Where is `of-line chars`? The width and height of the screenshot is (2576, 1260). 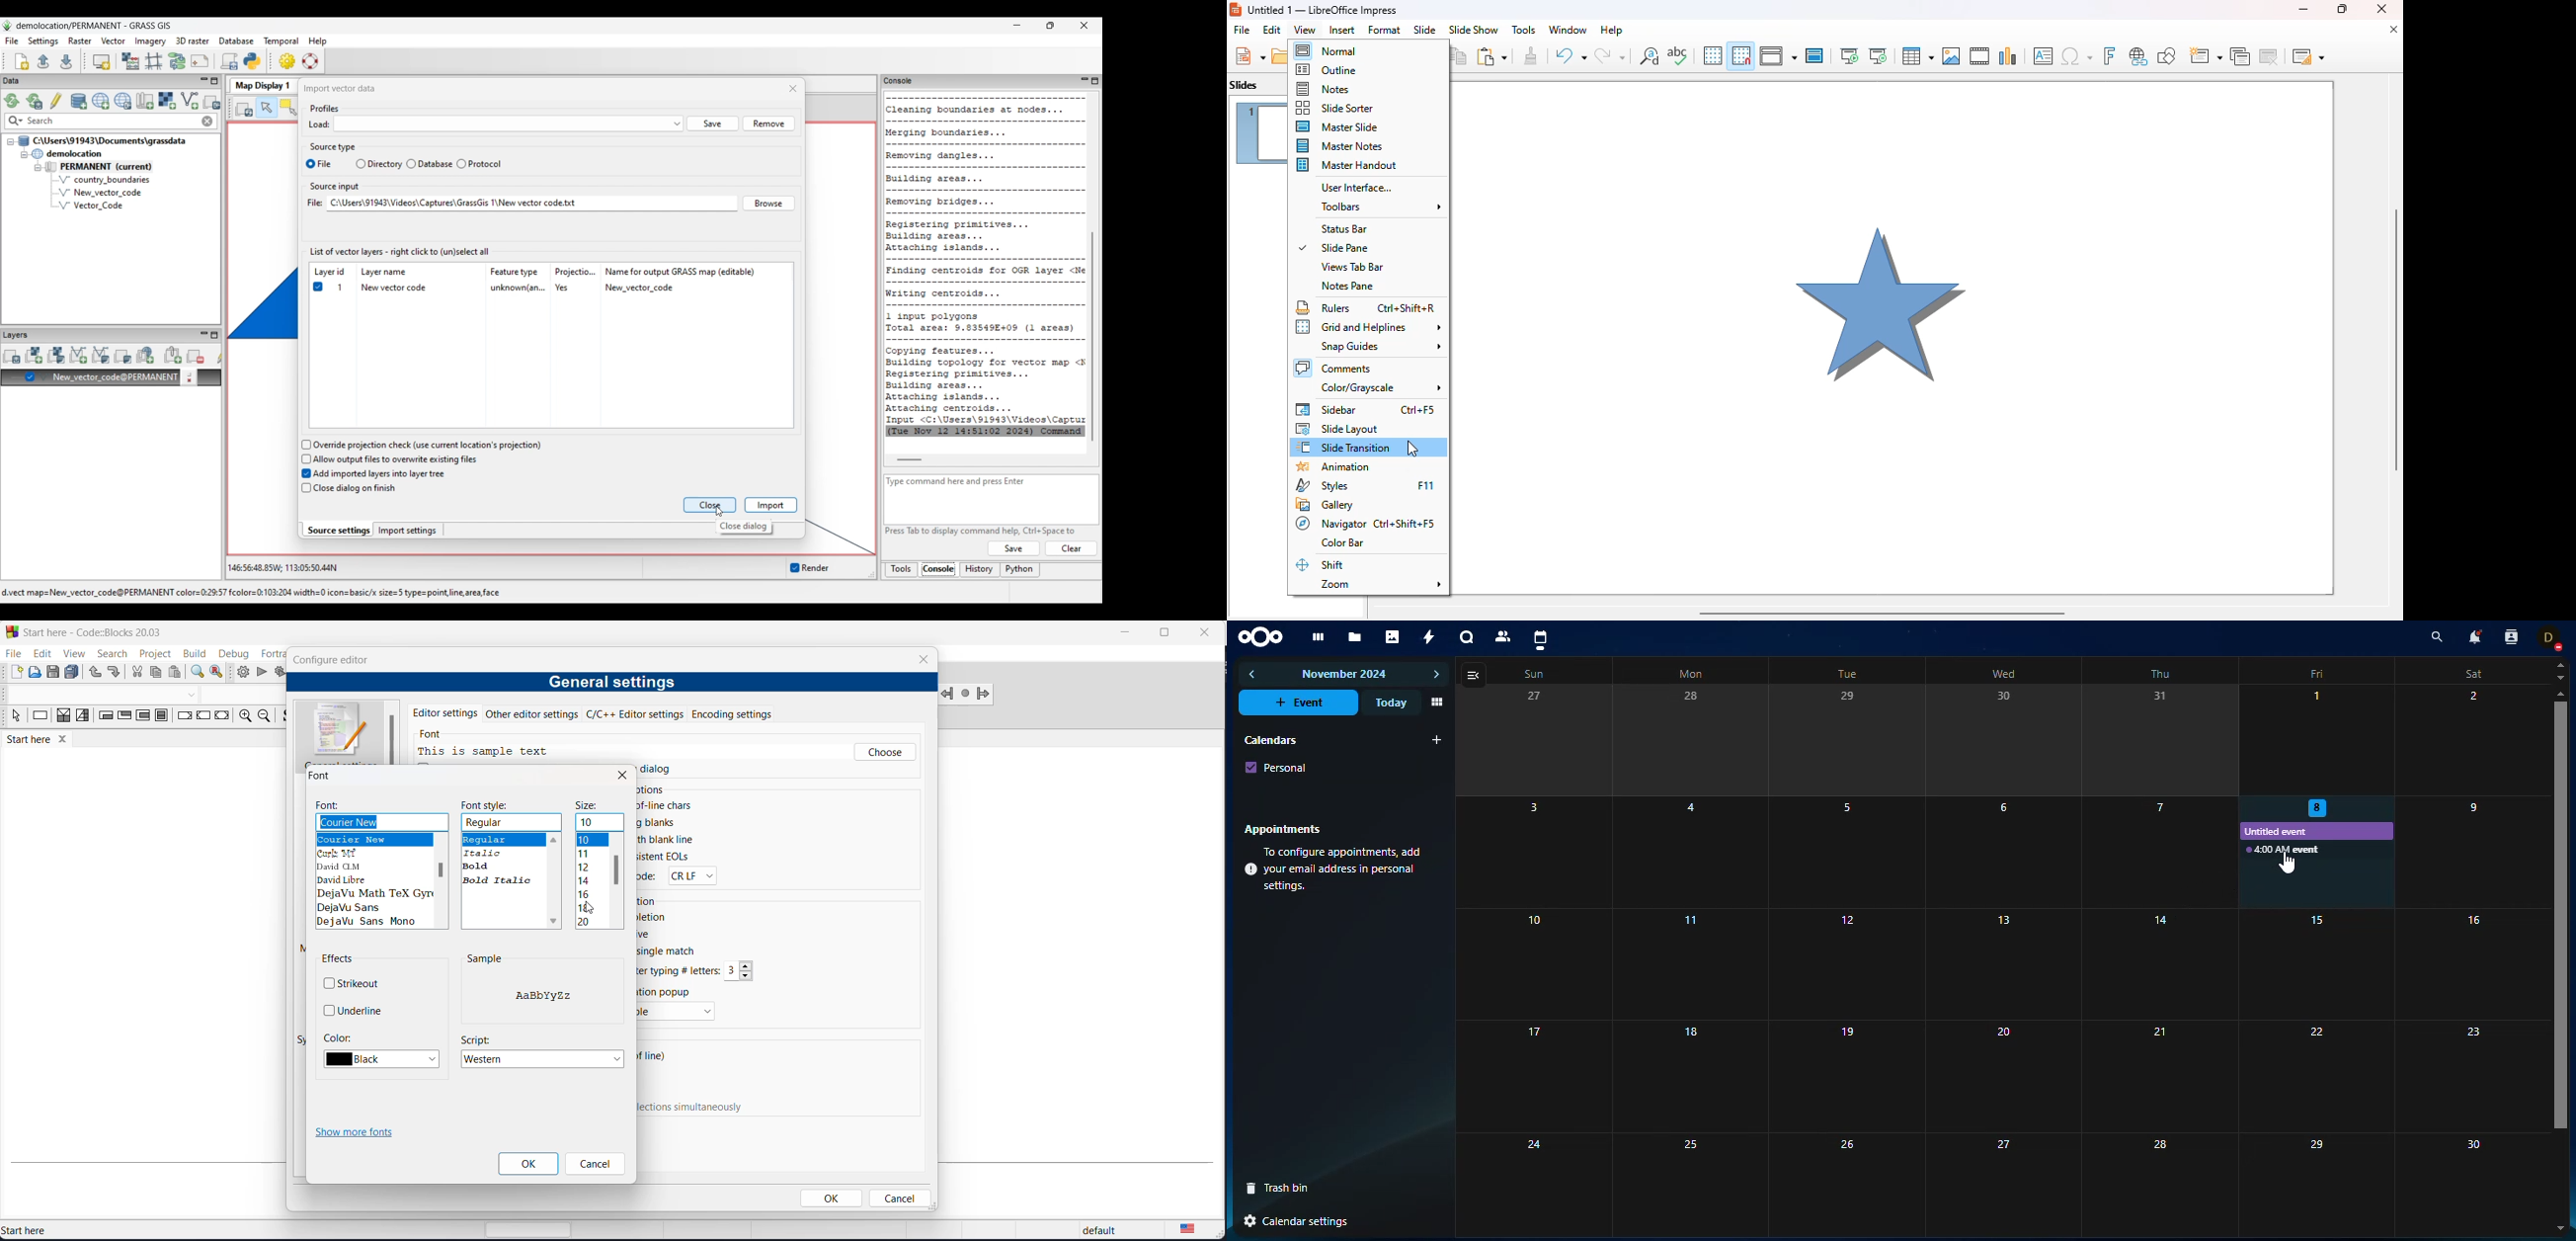
of-line chars is located at coordinates (668, 806).